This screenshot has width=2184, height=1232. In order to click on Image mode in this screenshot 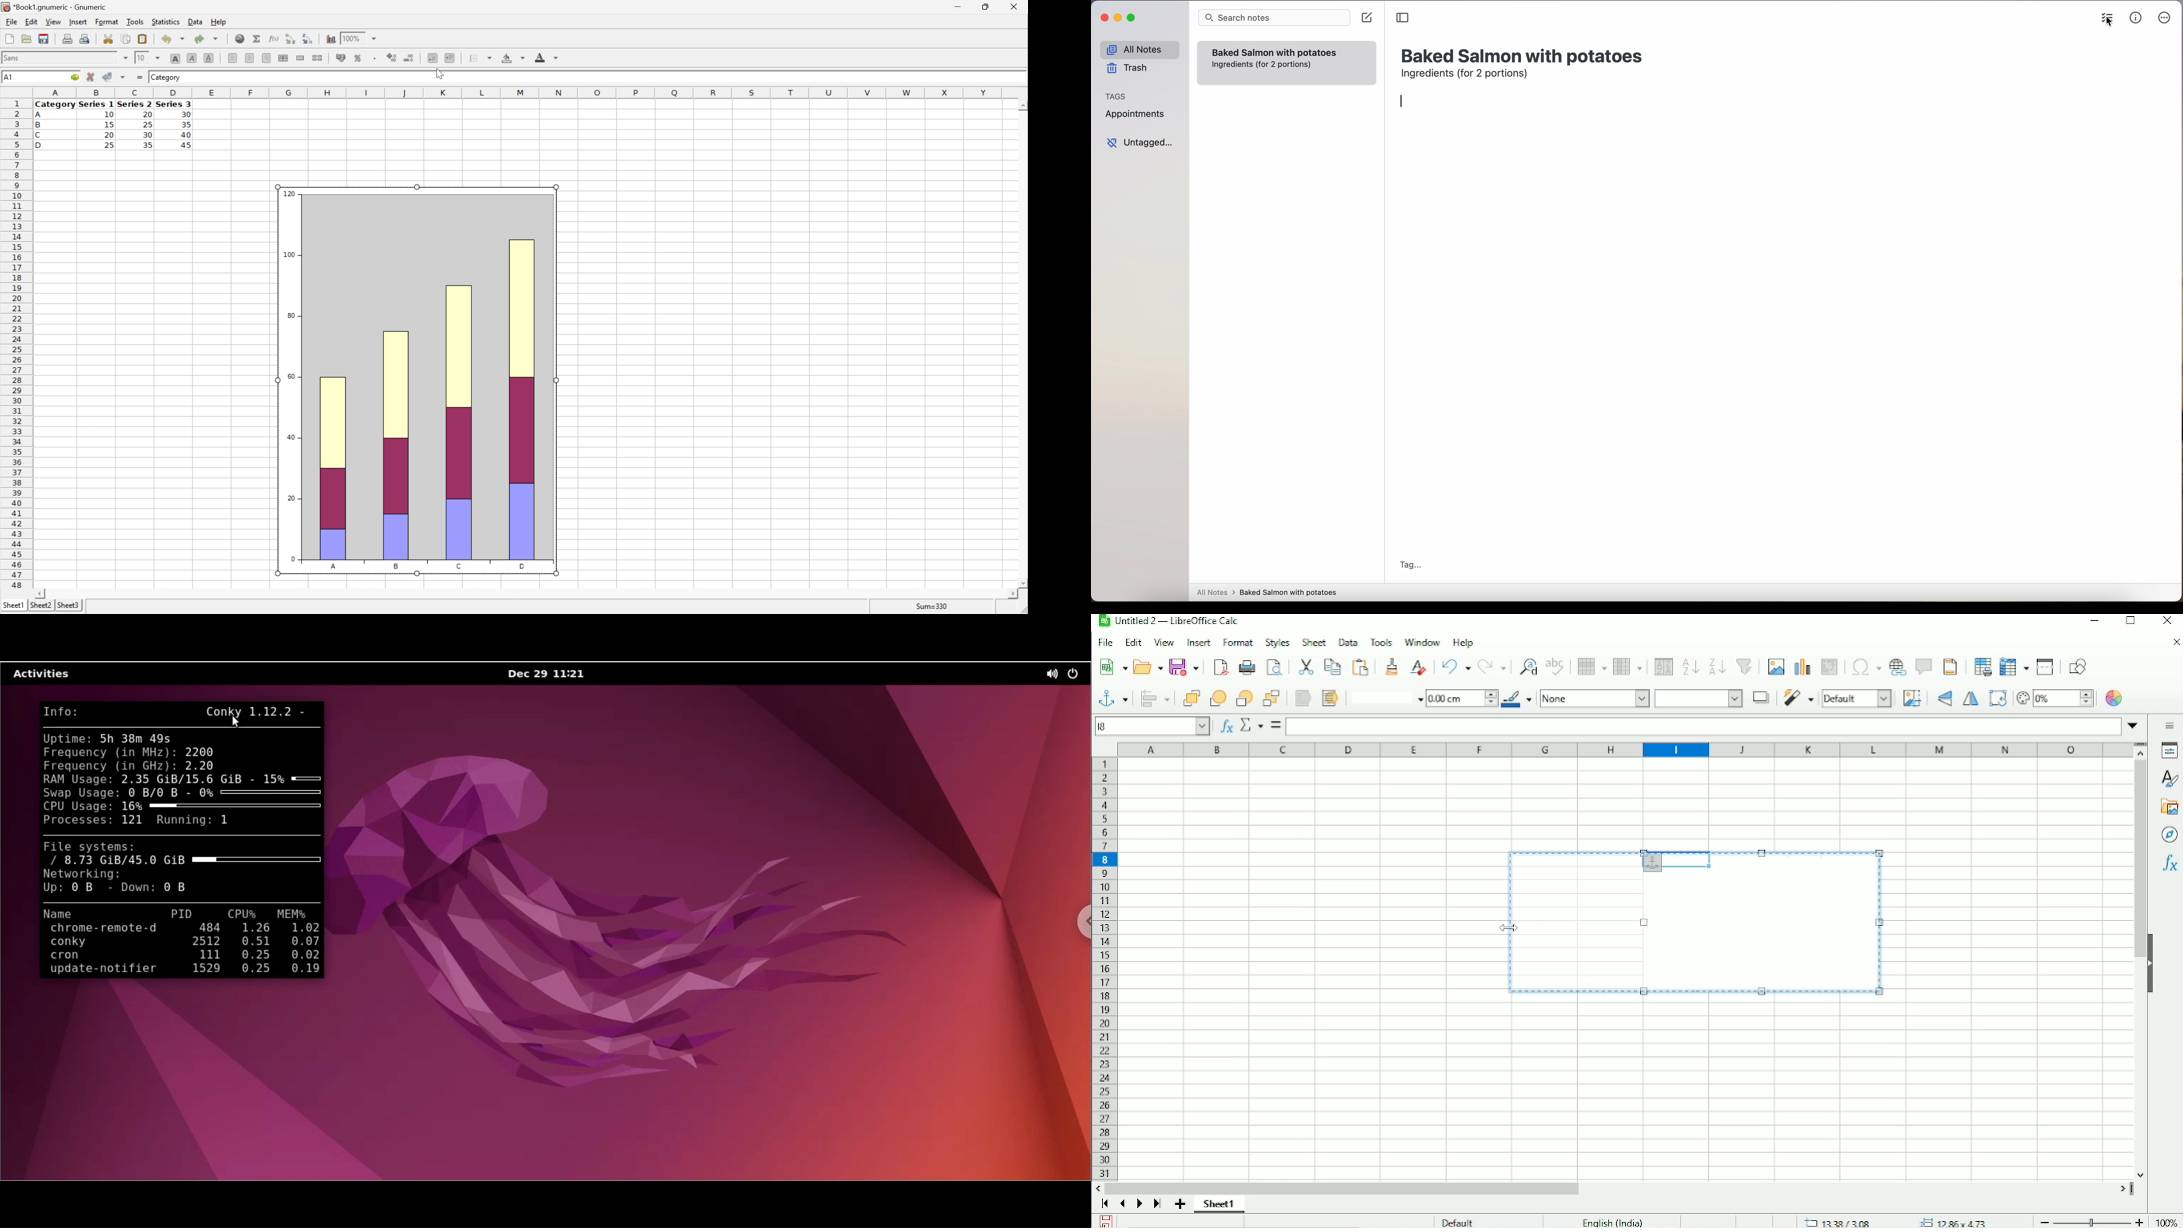, I will do `click(1857, 698)`.